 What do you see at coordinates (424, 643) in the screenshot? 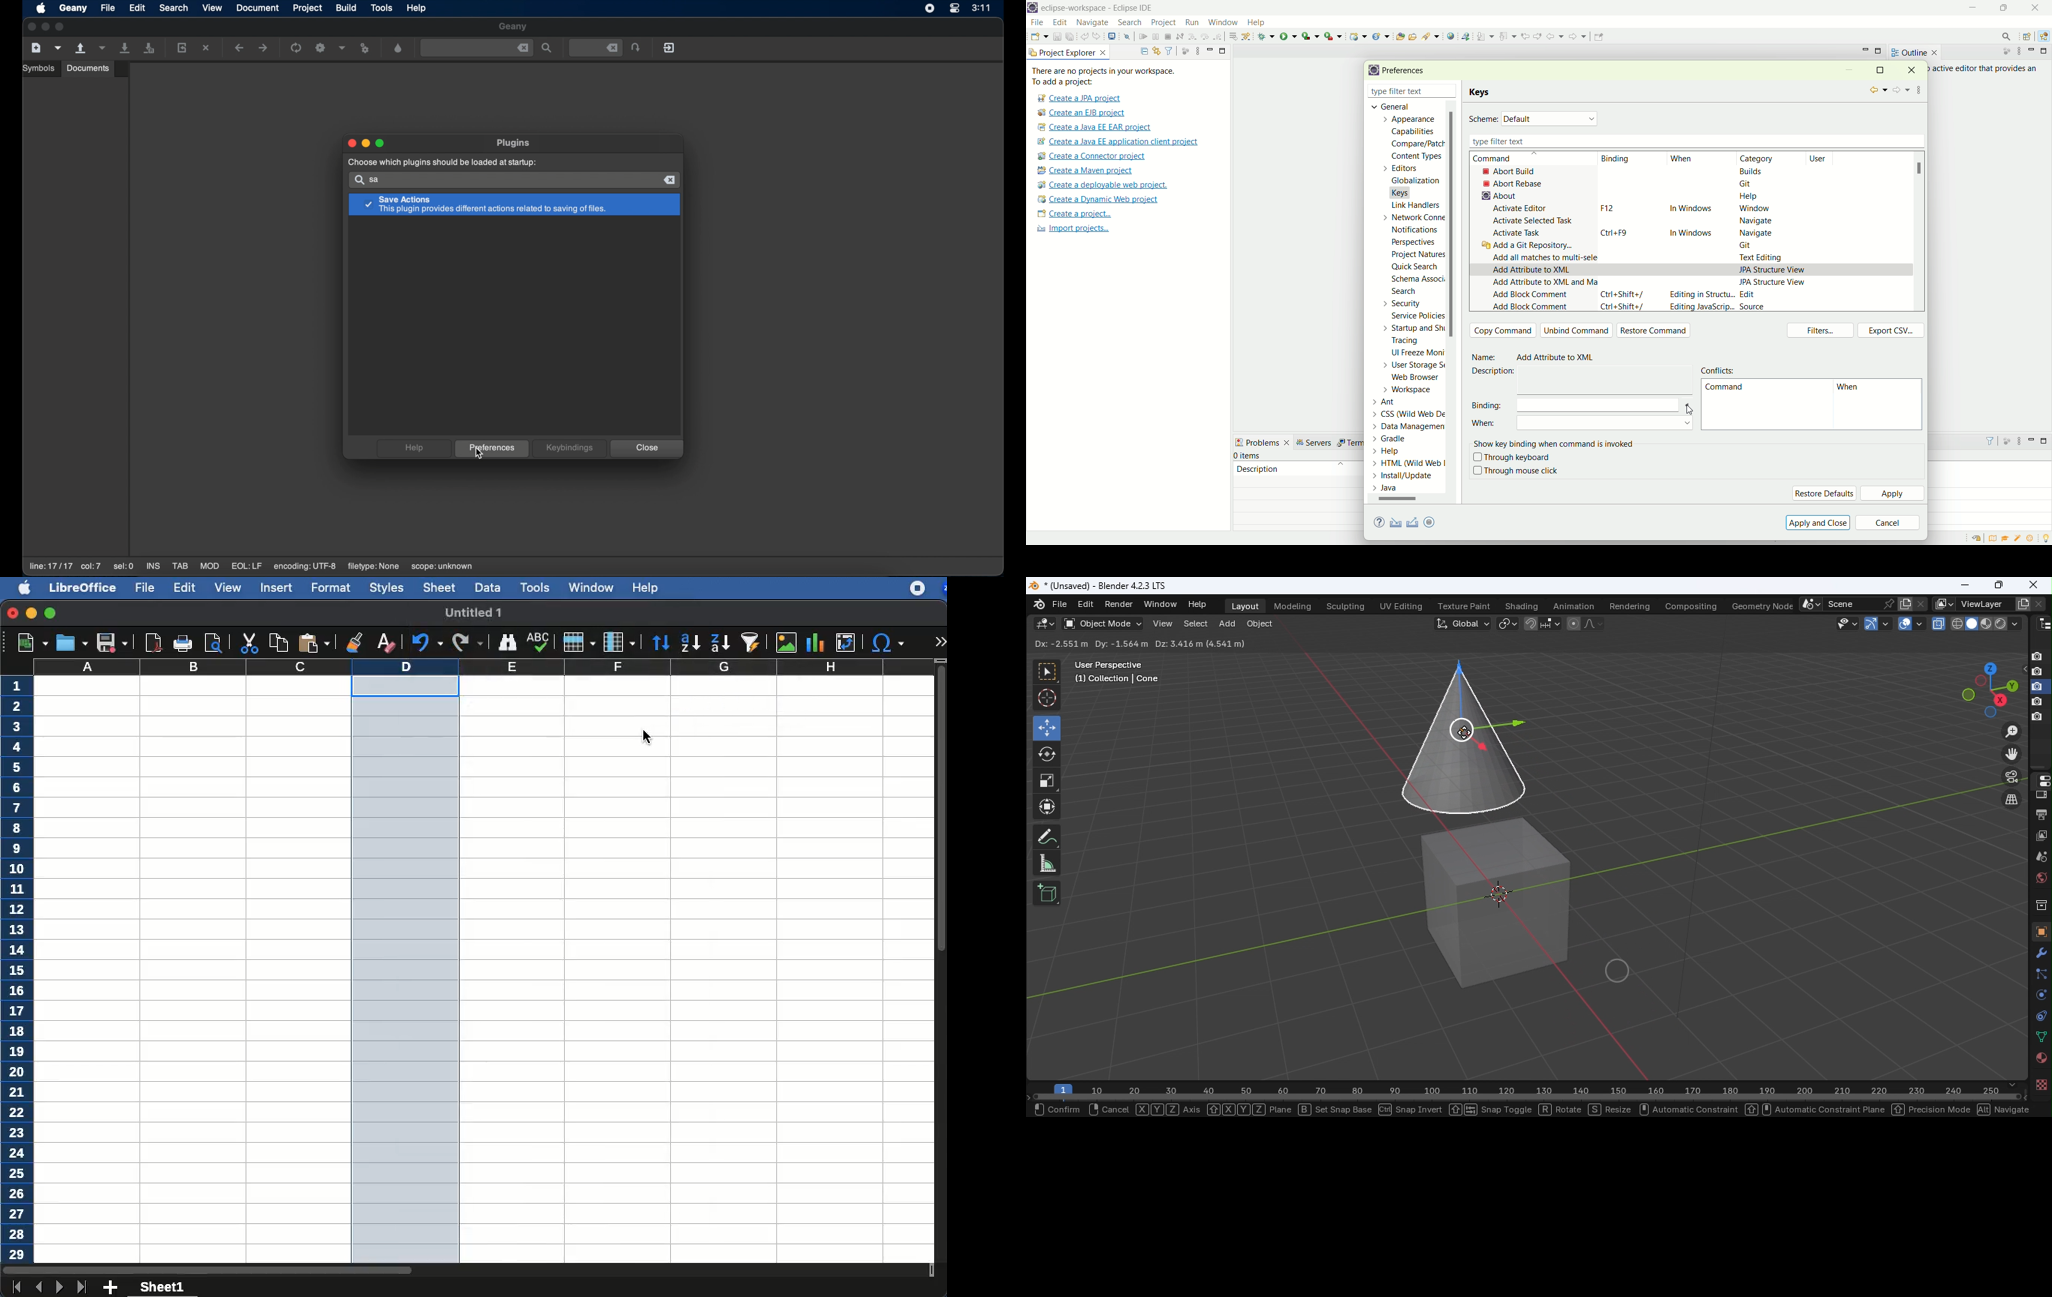
I see `undo` at bounding box center [424, 643].